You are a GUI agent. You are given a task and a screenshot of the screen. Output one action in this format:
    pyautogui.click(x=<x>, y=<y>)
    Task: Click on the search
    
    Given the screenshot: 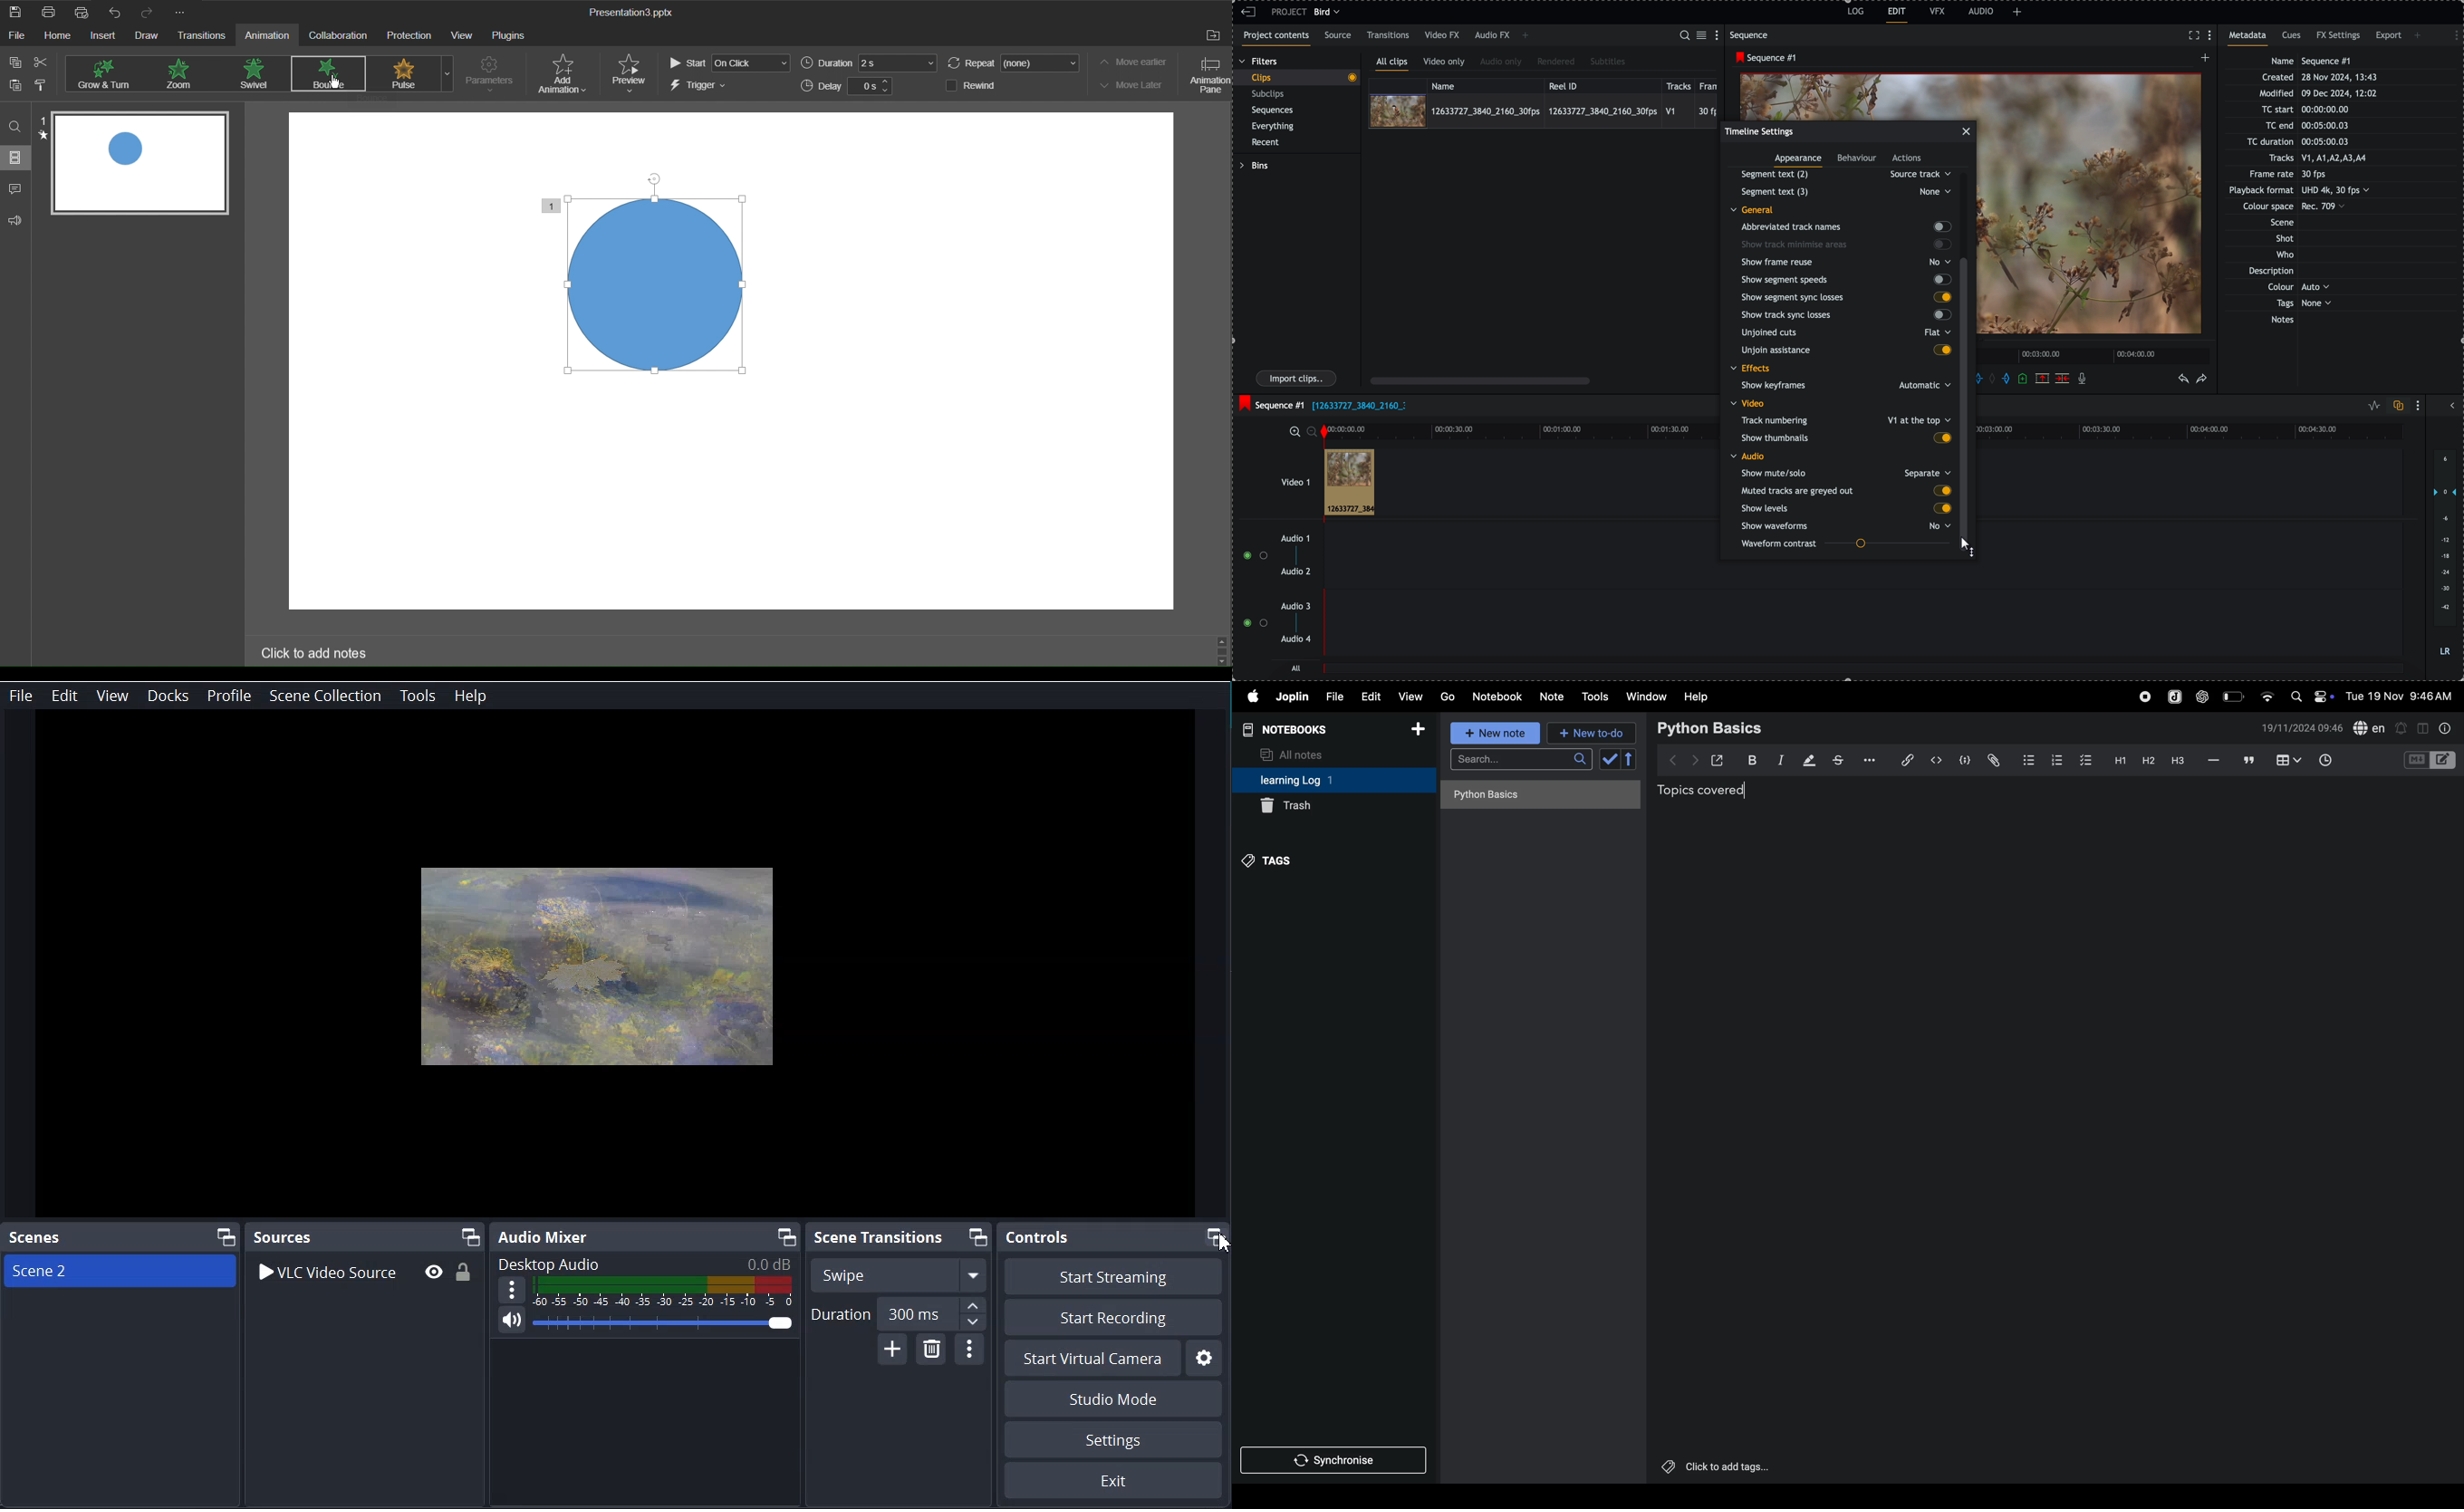 What is the action you would take?
    pyautogui.click(x=1521, y=763)
    